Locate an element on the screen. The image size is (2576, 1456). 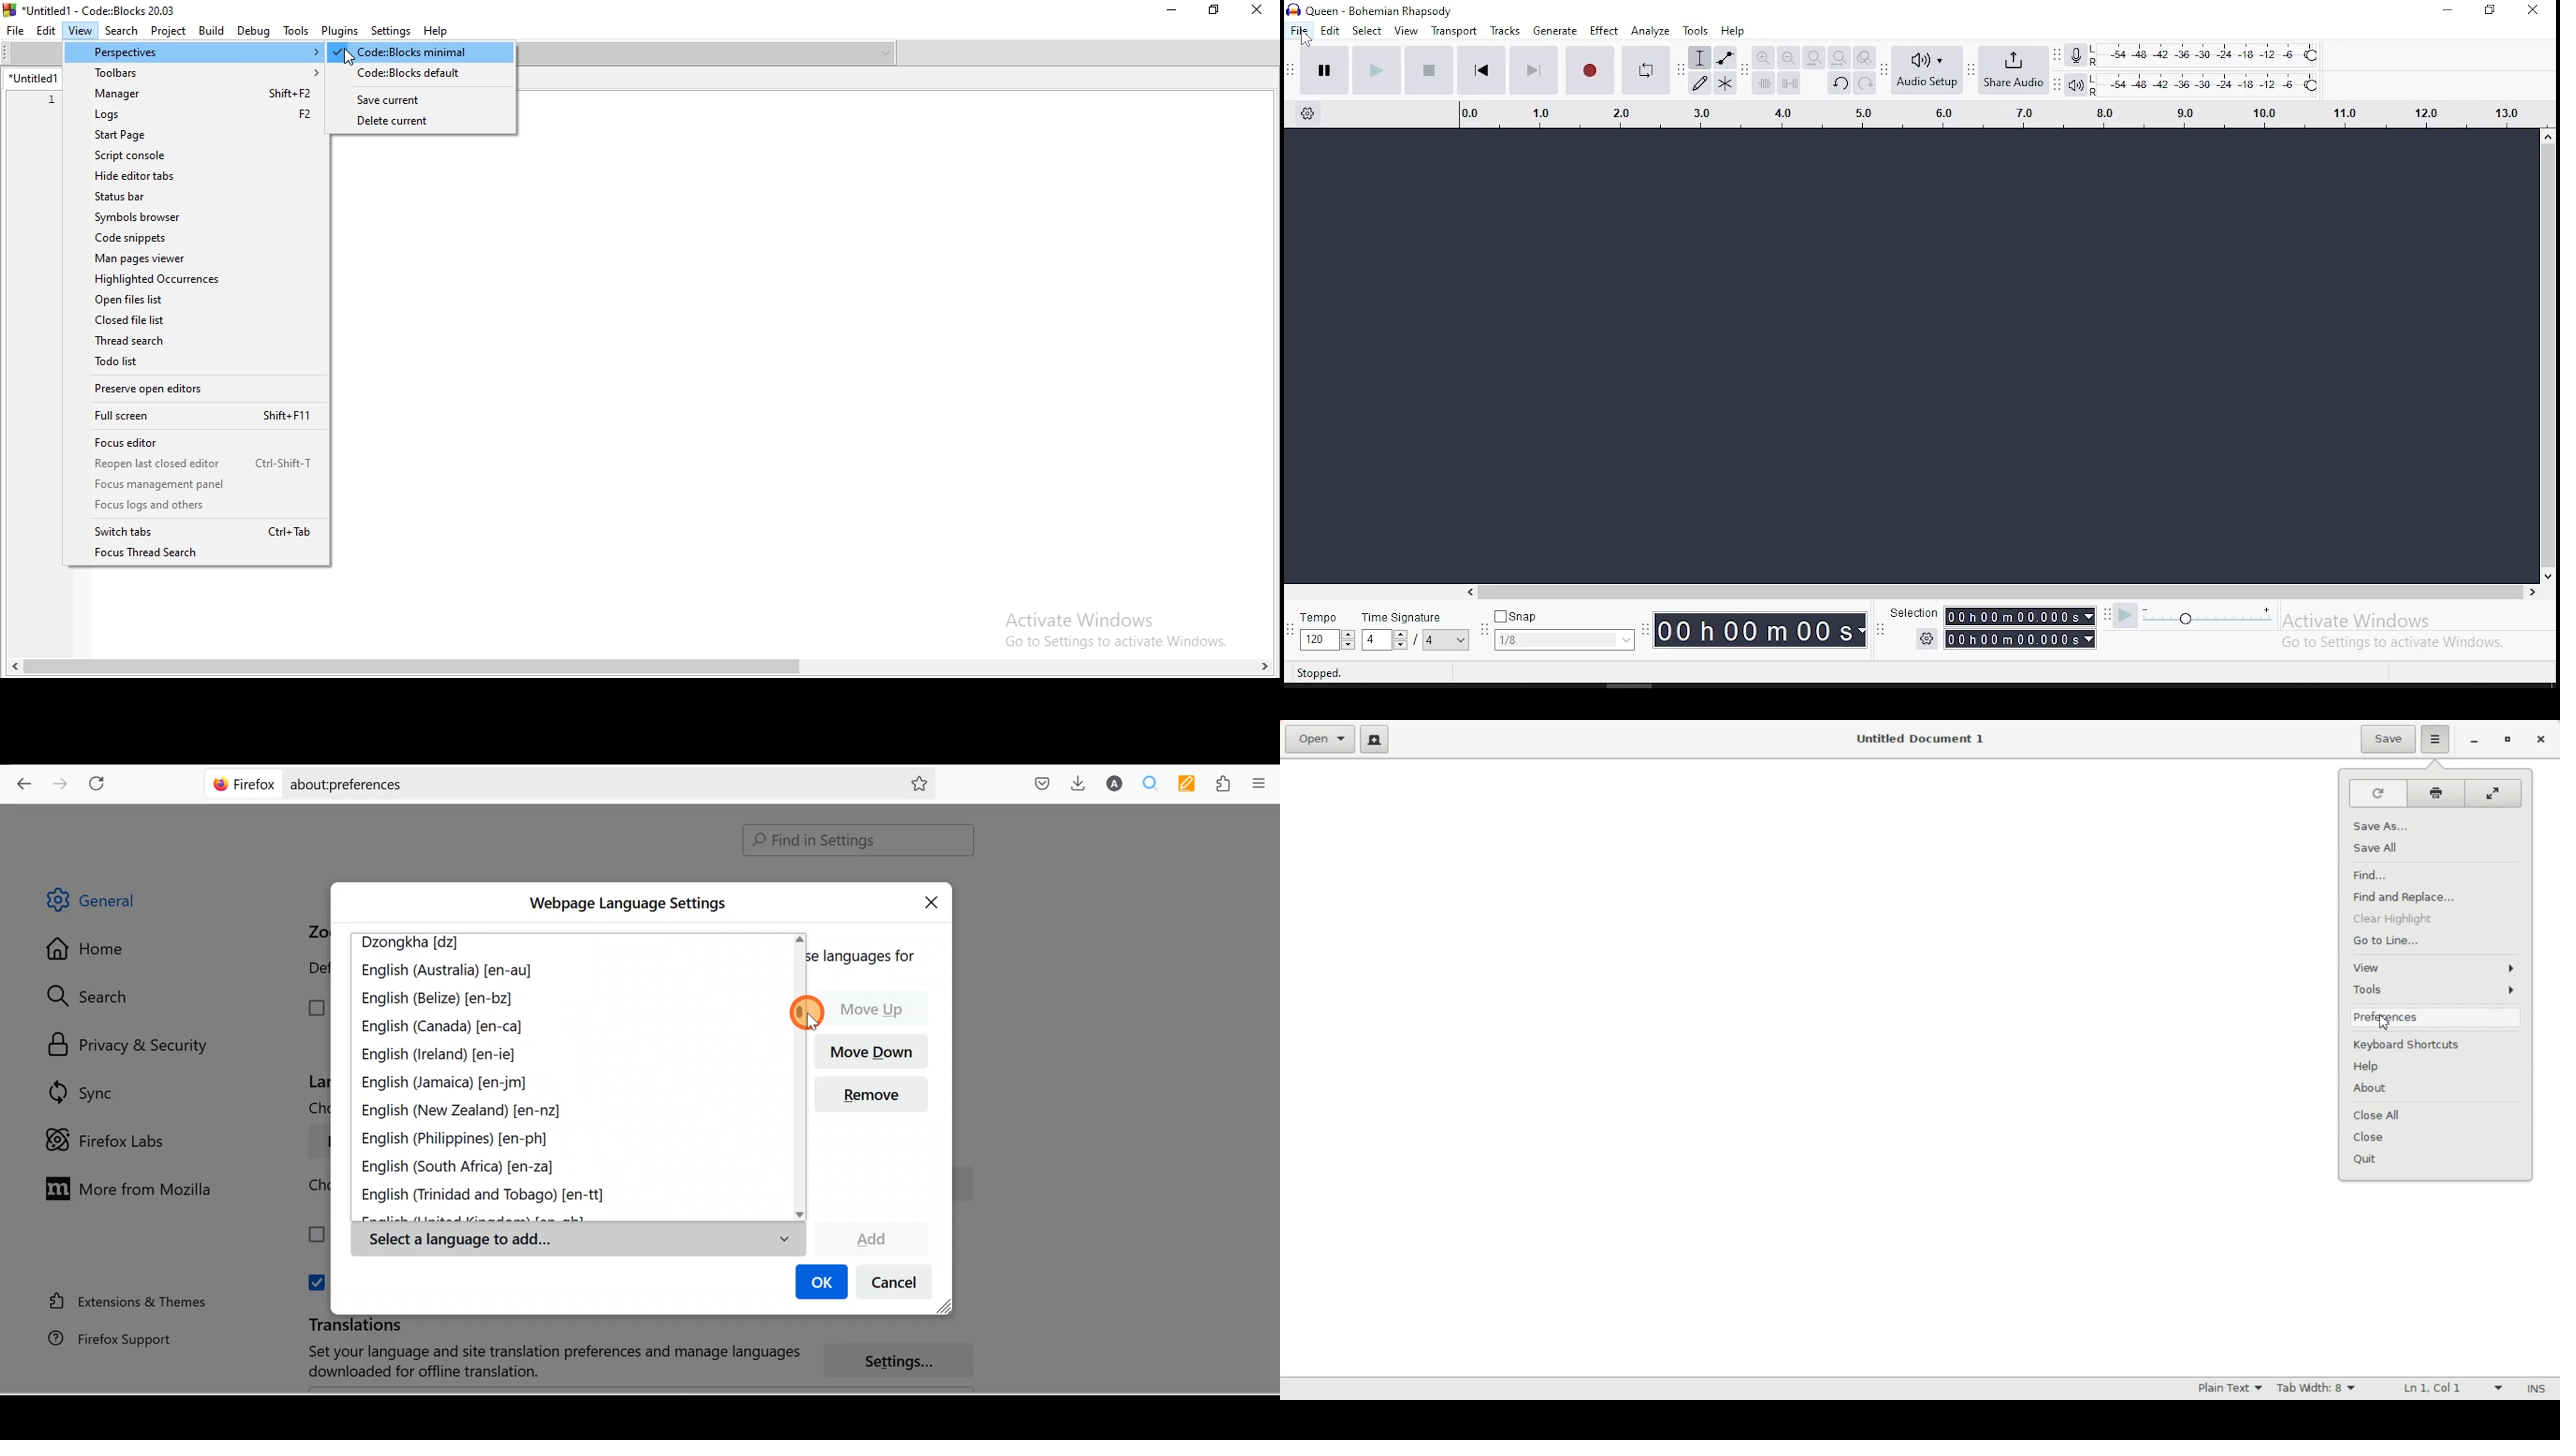
Sync is located at coordinates (83, 1092).